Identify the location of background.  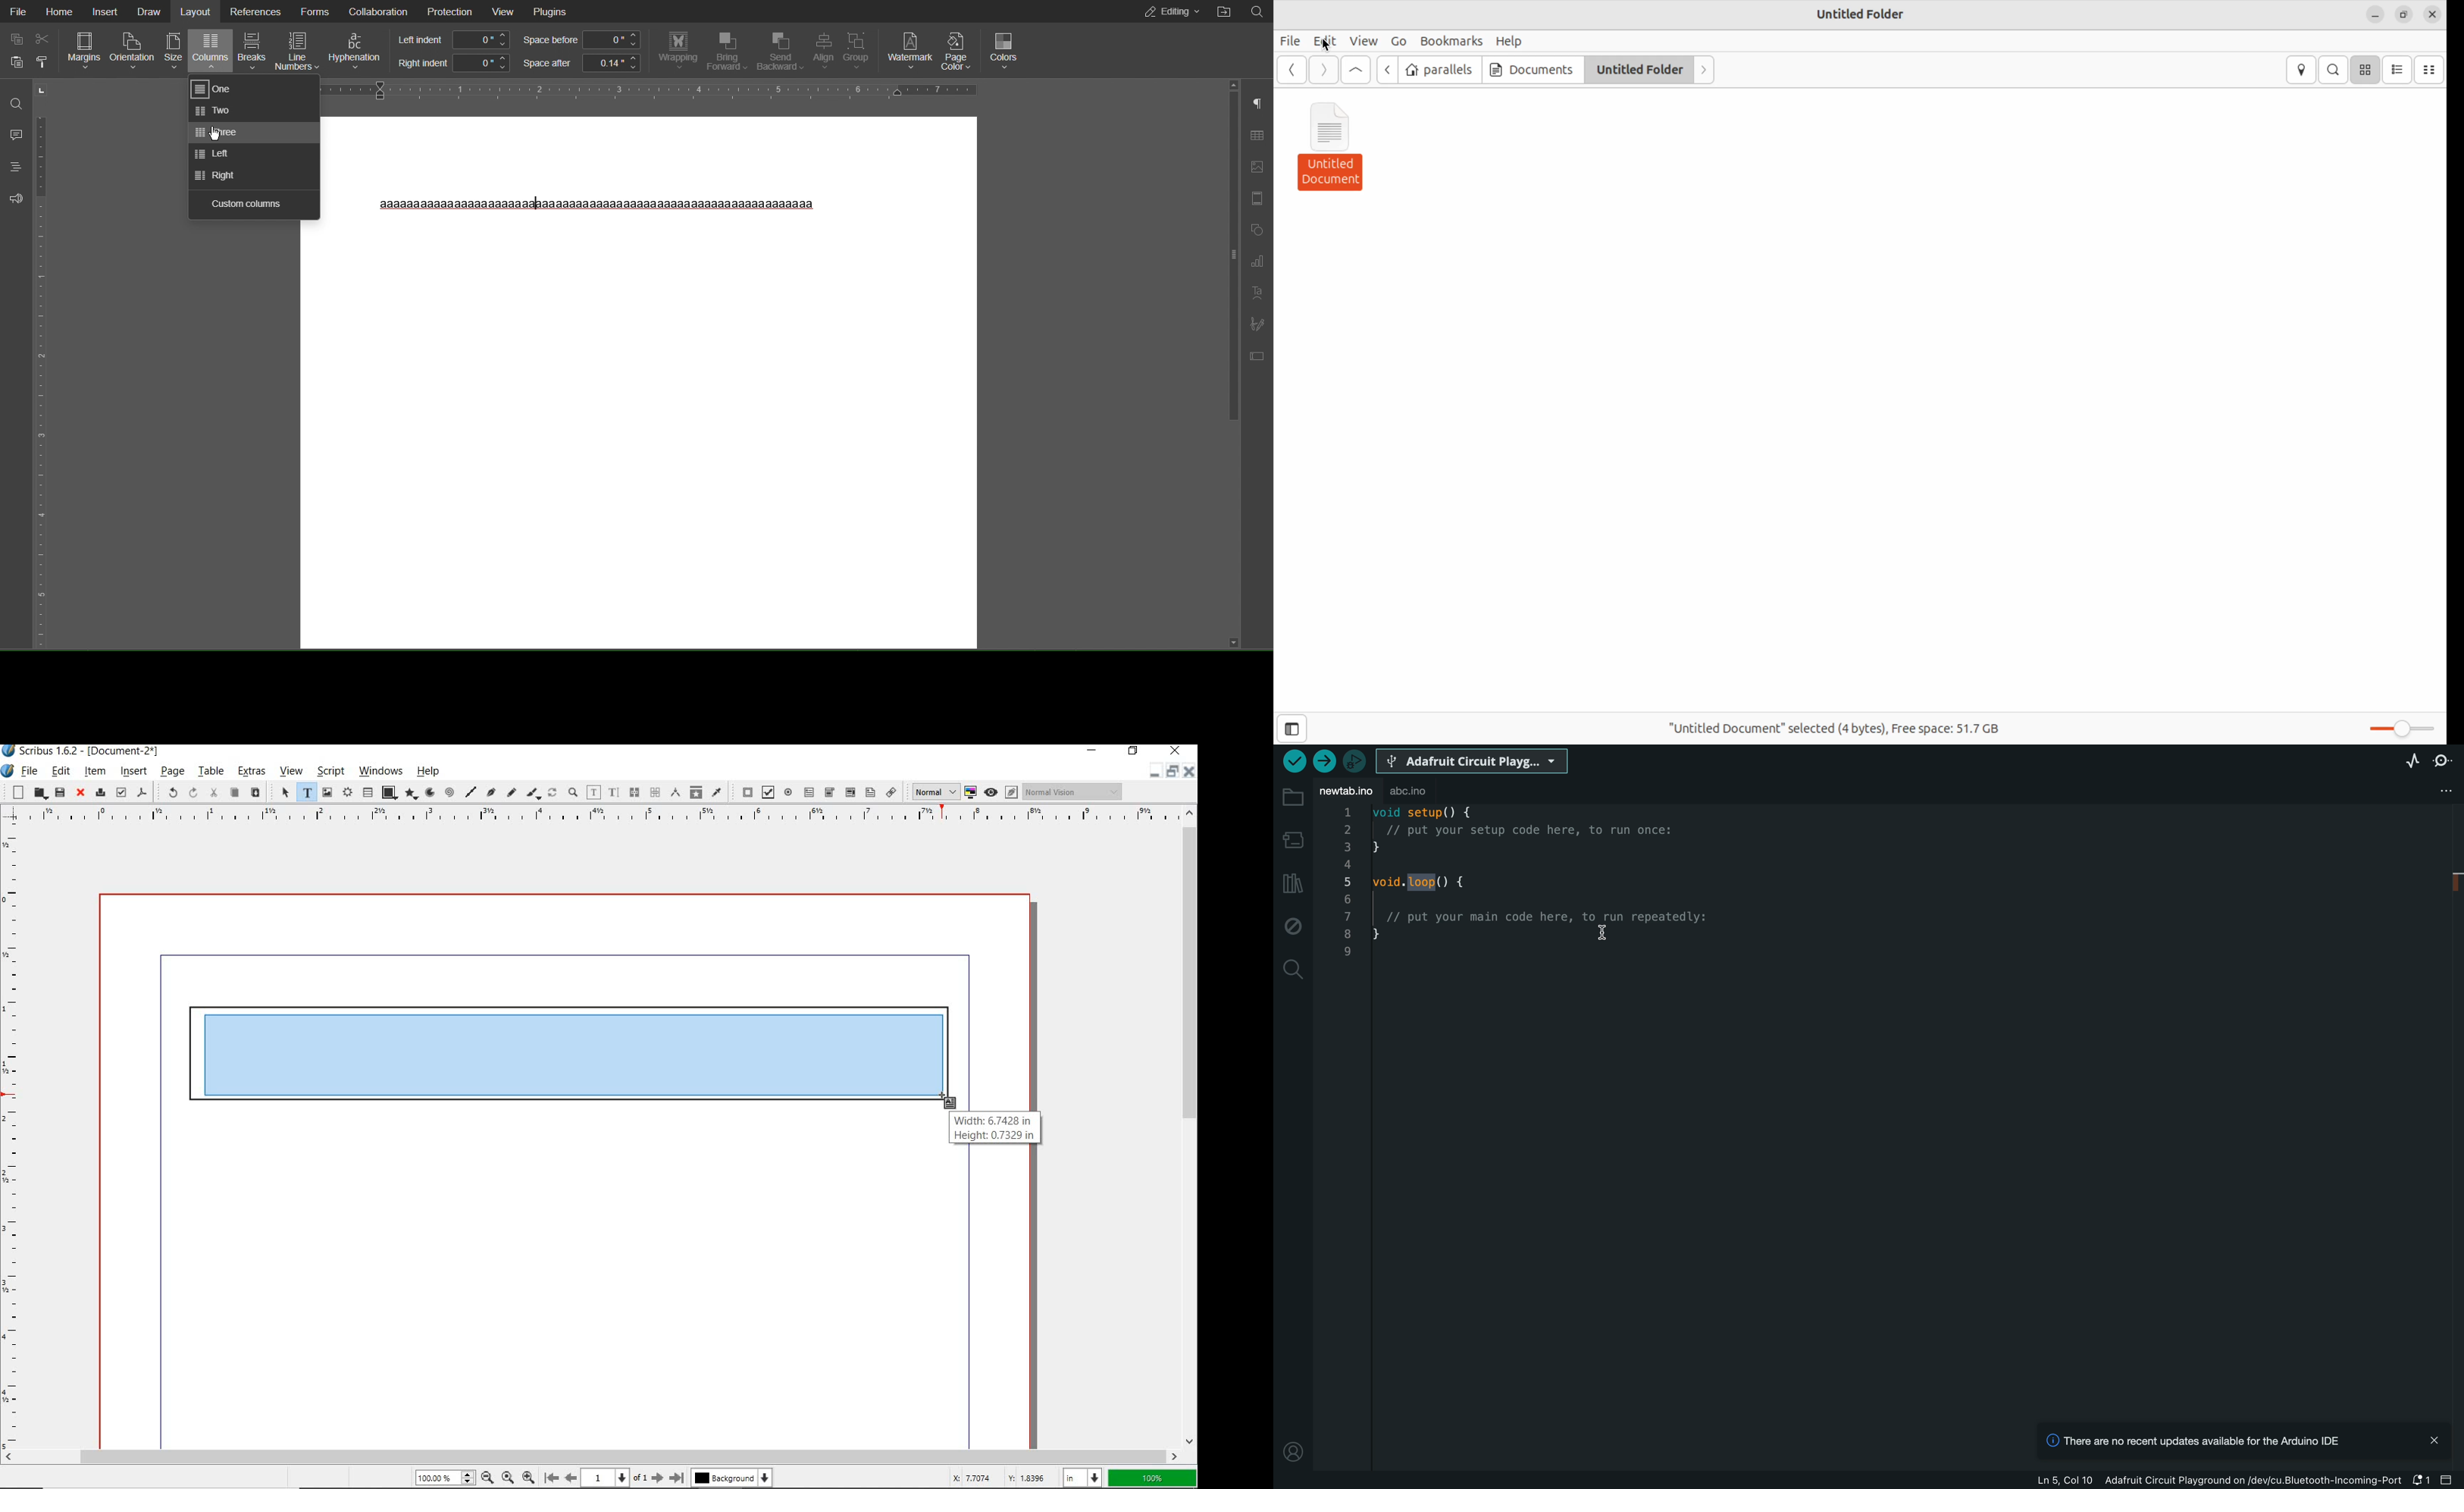
(734, 1478).